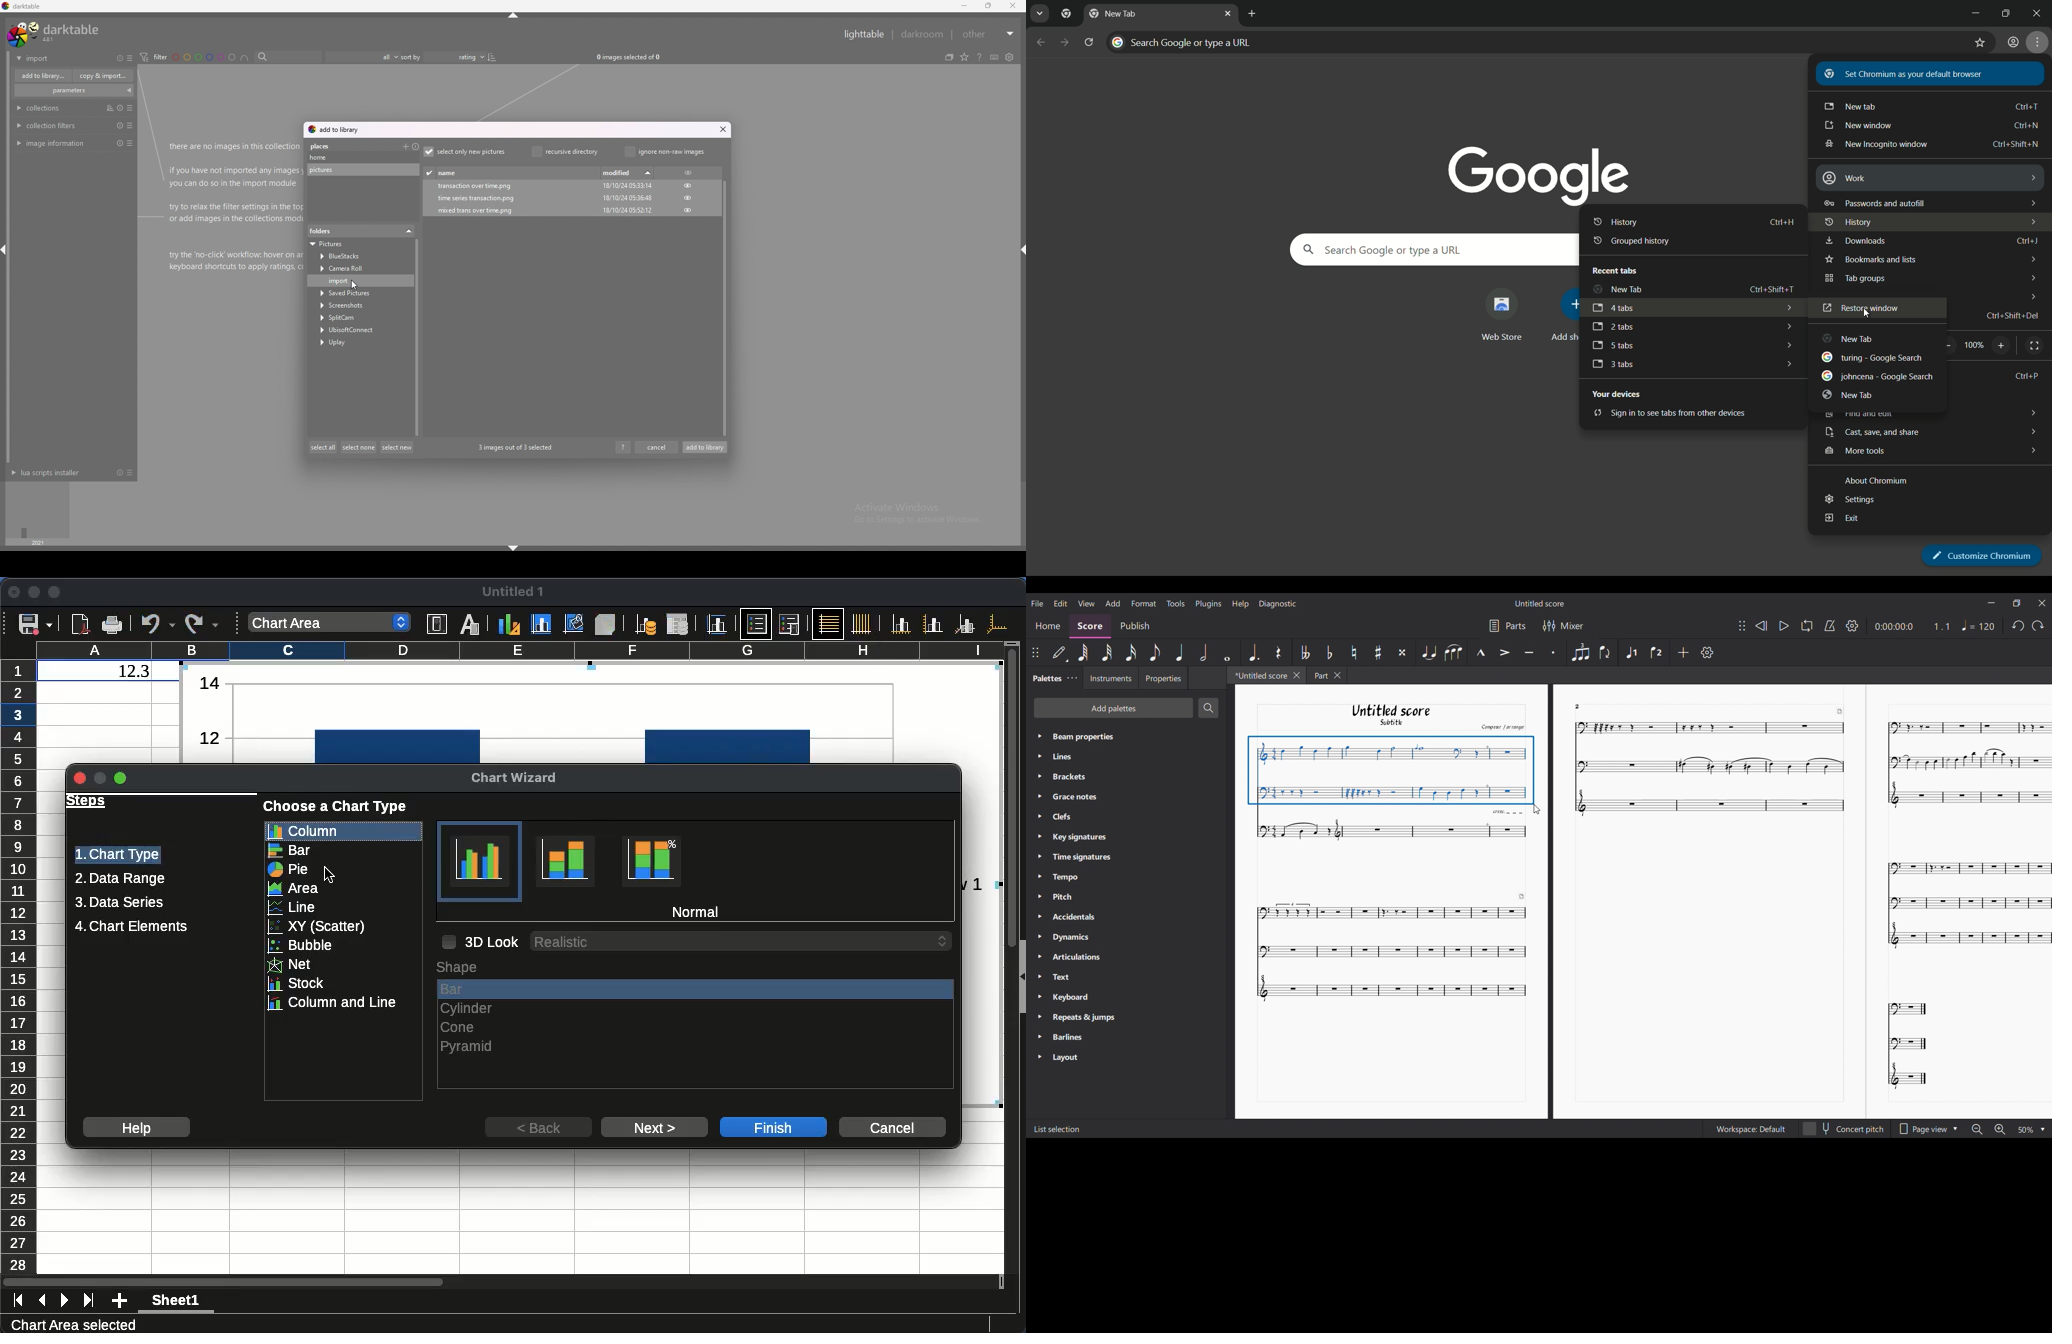 Image resolution: width=2072 pixels, height=1344 pixels. Describe the element at coordinates (687, 198) in the screenshot. I see `hide` at that location.